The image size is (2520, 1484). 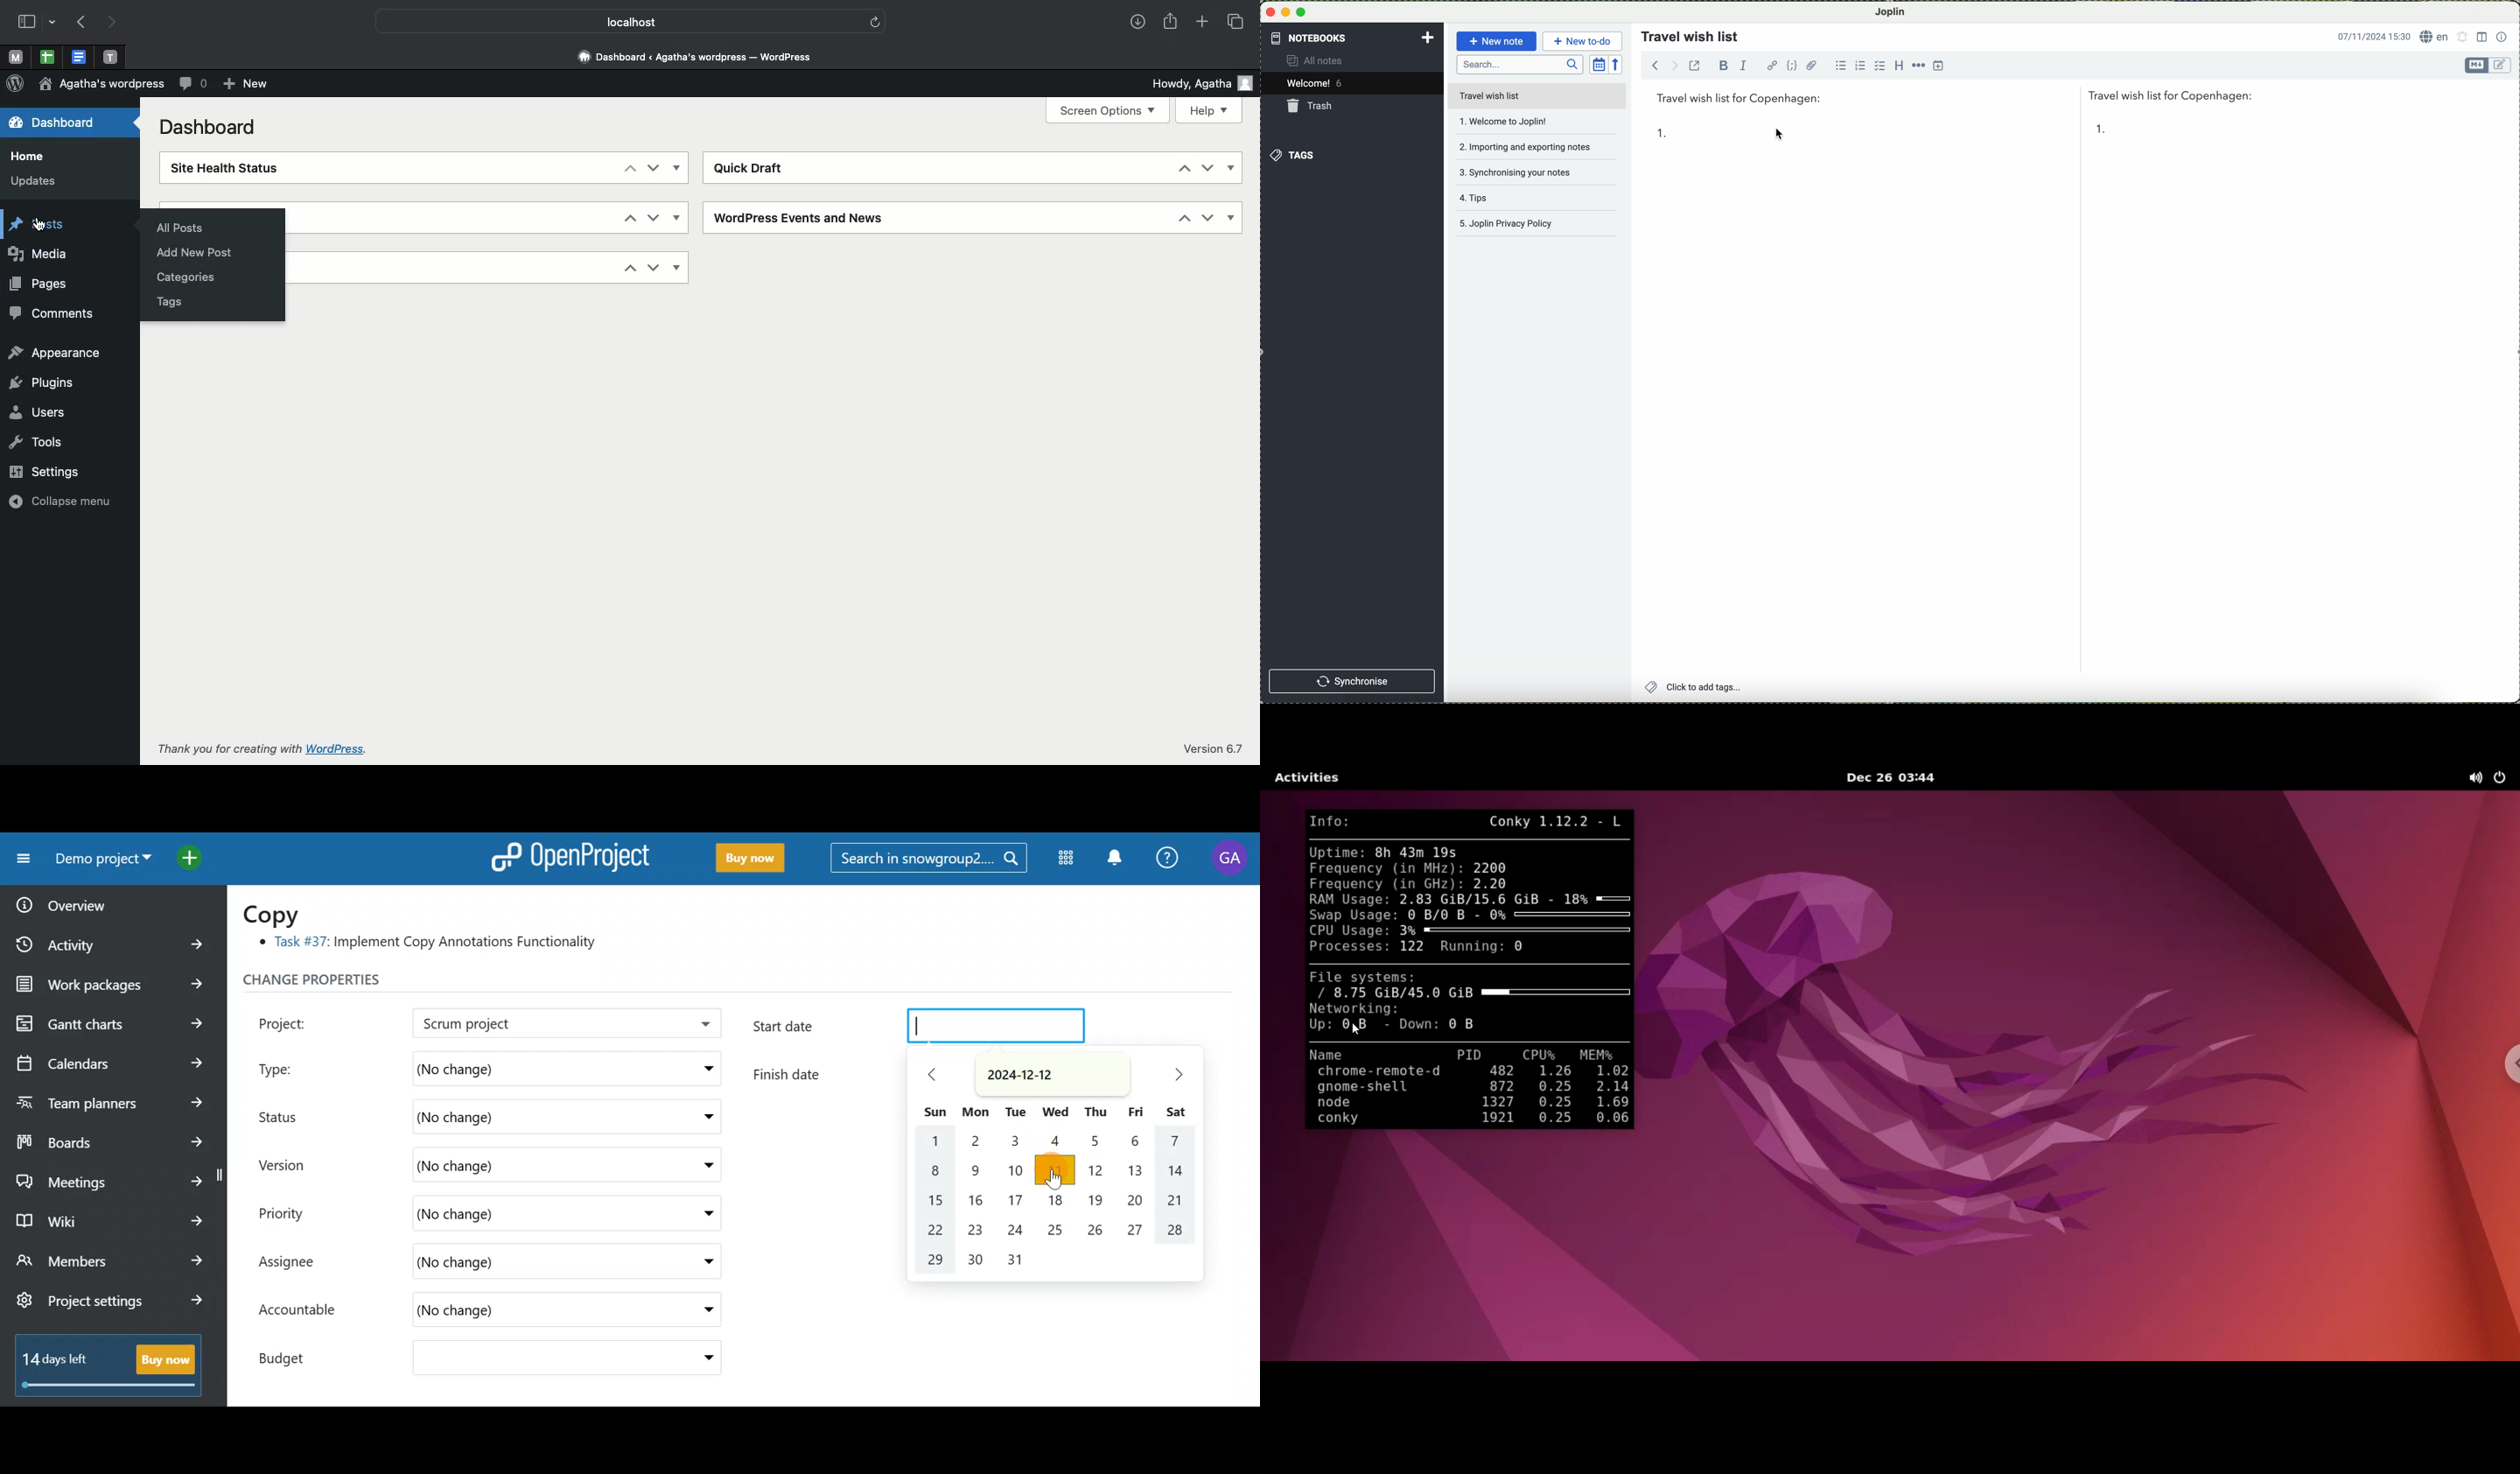 What do you see at coordinates (1598, 64) in the screenshot?
I see `toggle sort order field` at bounding box center [1598, 64].